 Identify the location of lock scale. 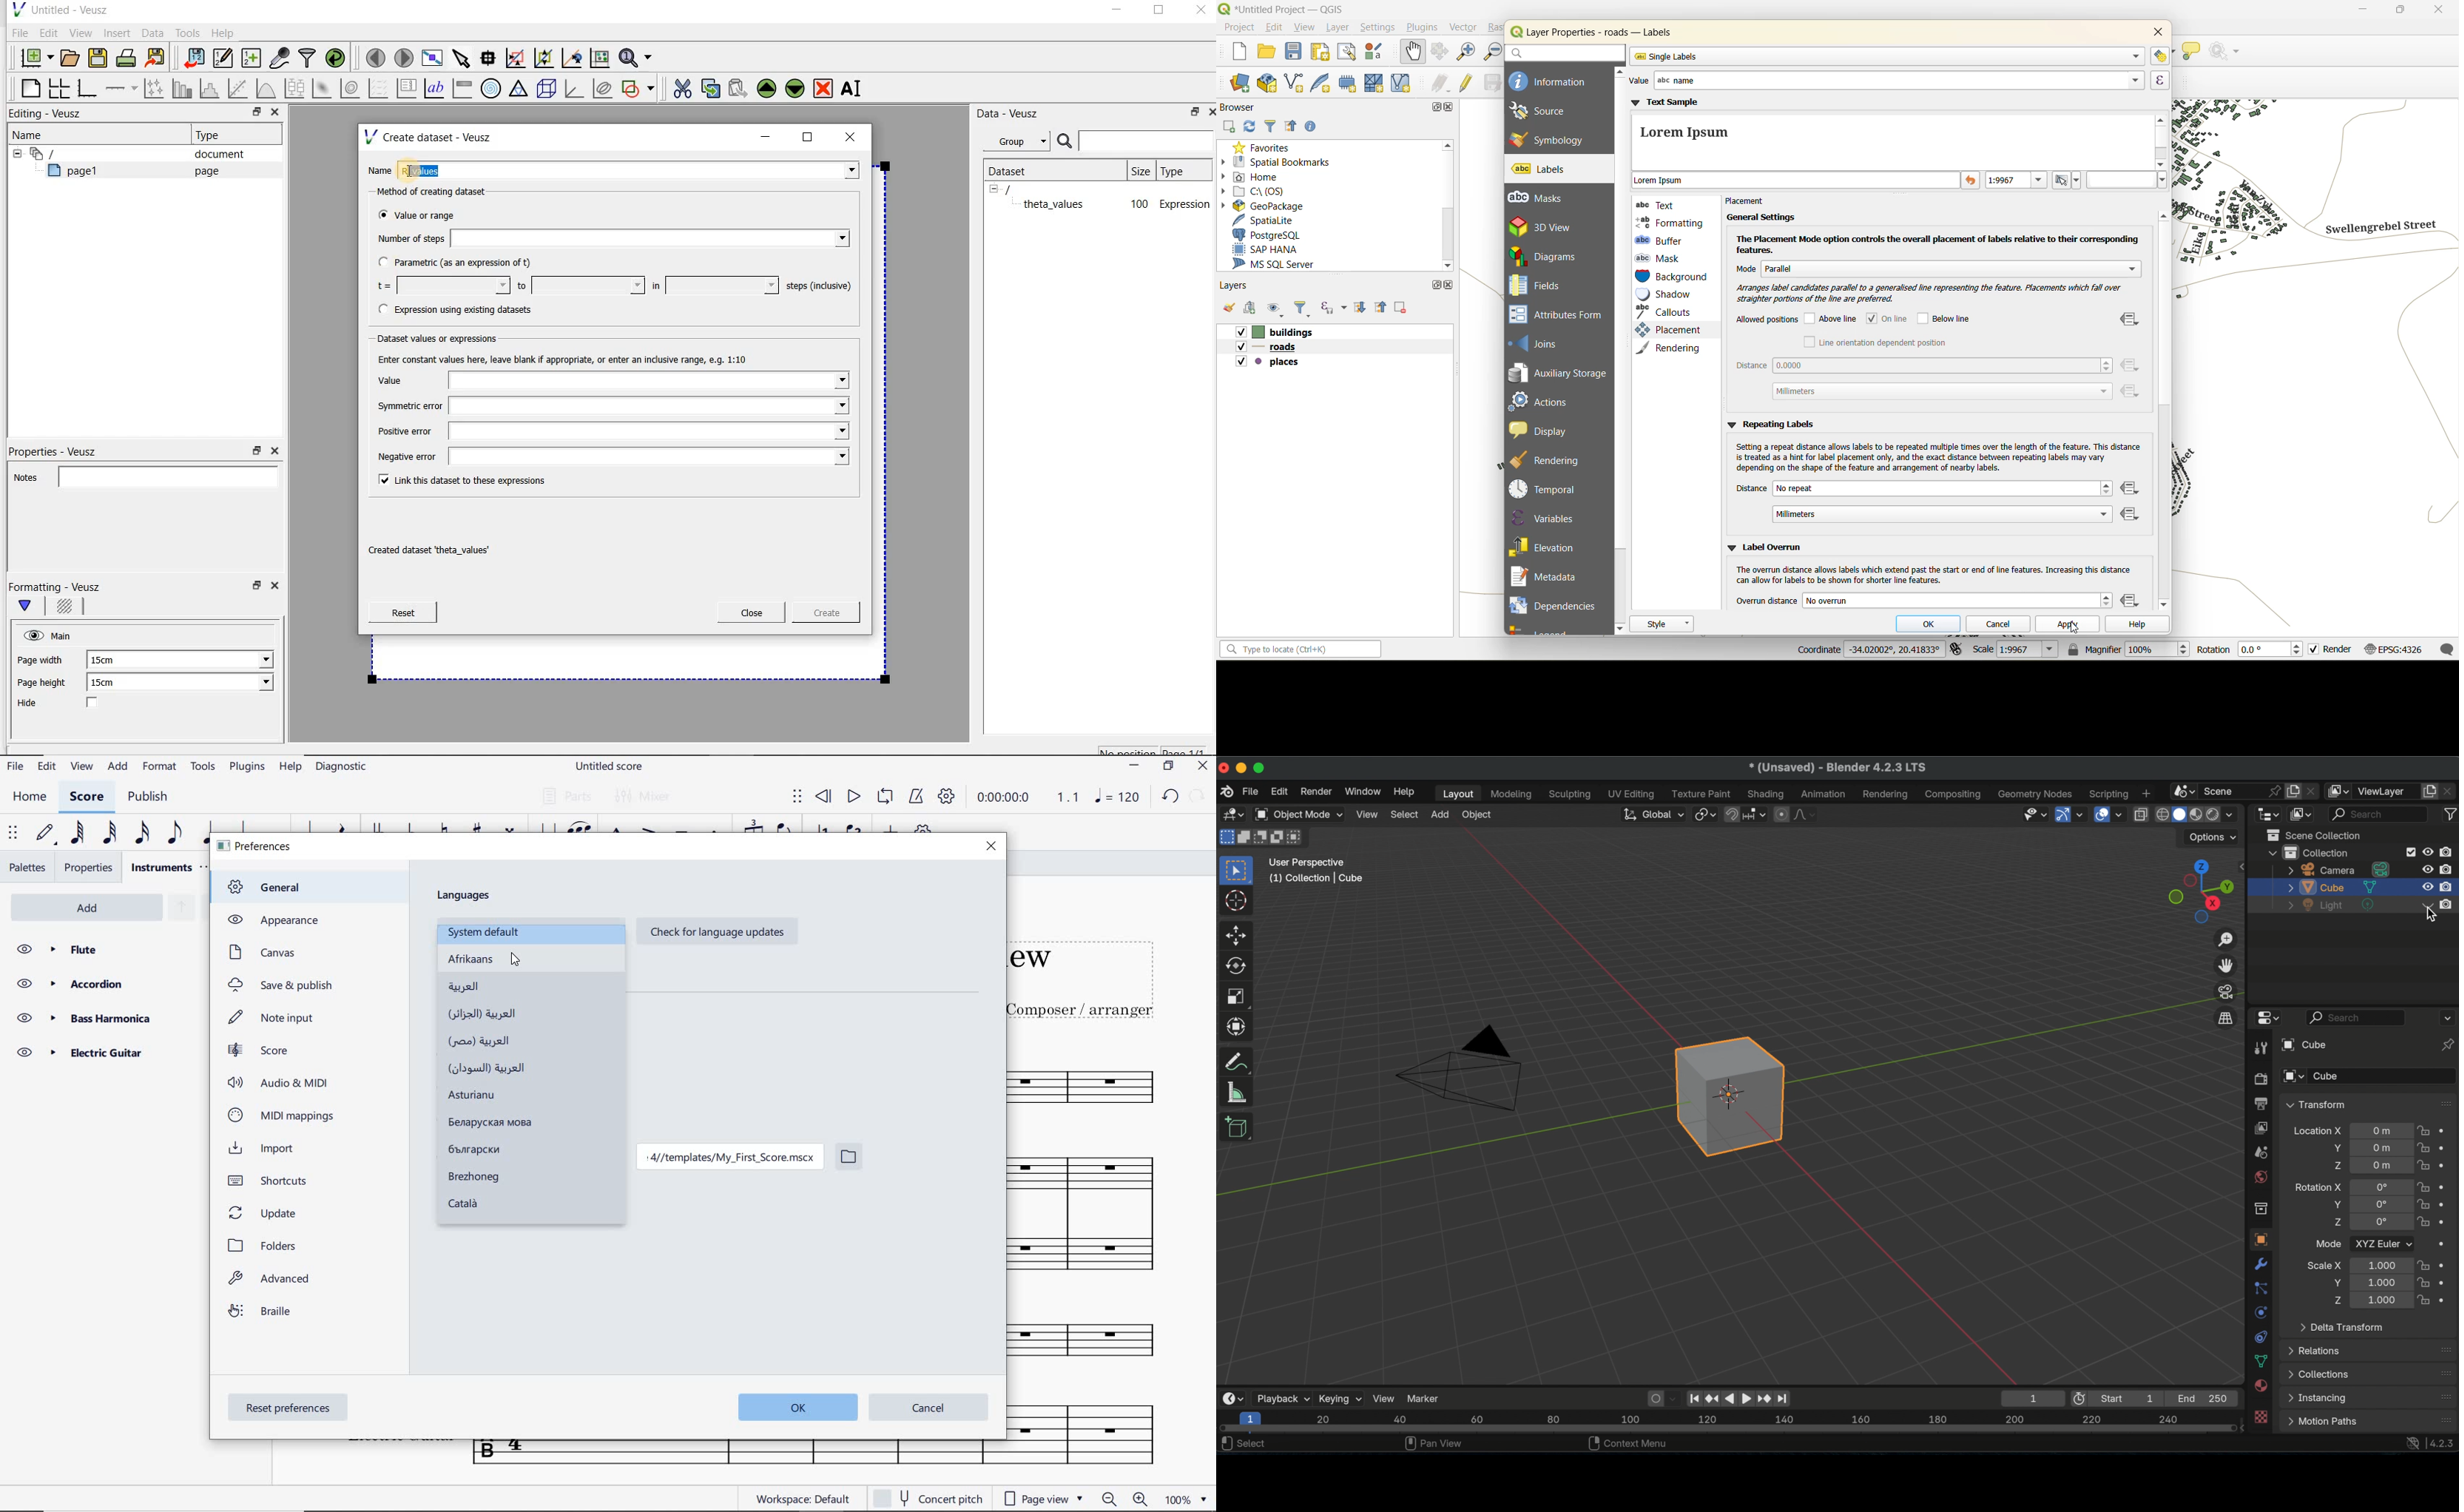
(2422, 1283).